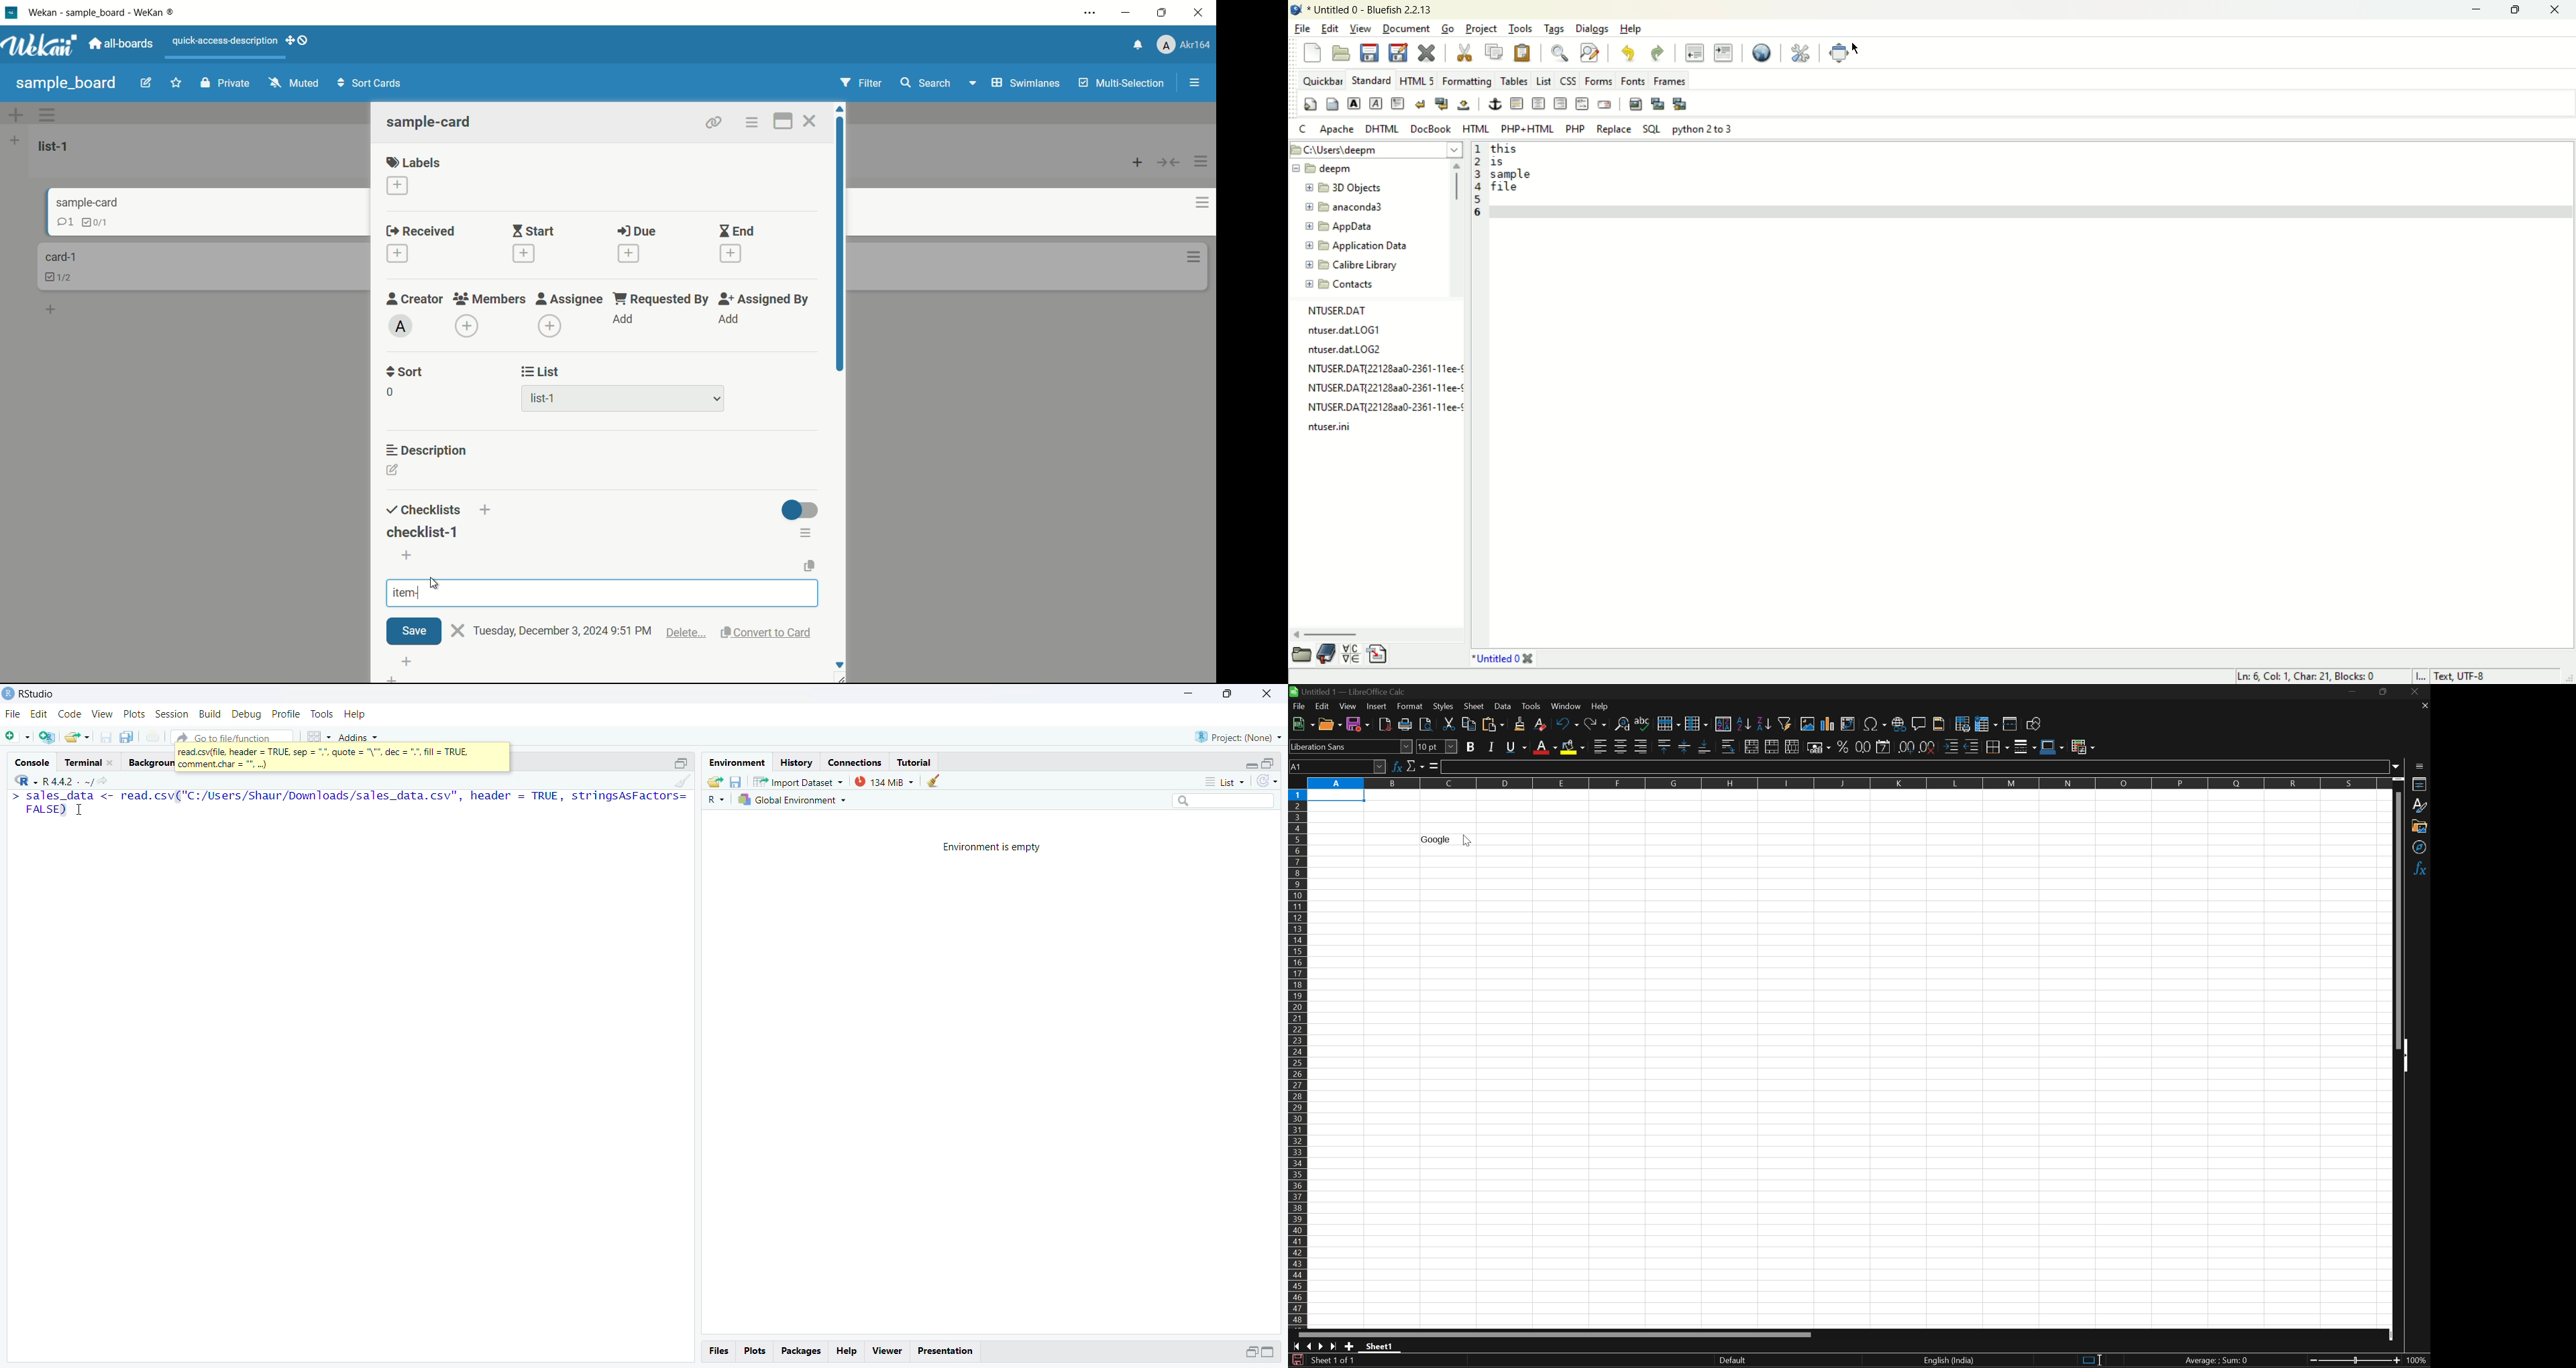 The width and height of the screenshot is (2576, 1372). I want to click on Insert hyperlink, so click(1897, 723).